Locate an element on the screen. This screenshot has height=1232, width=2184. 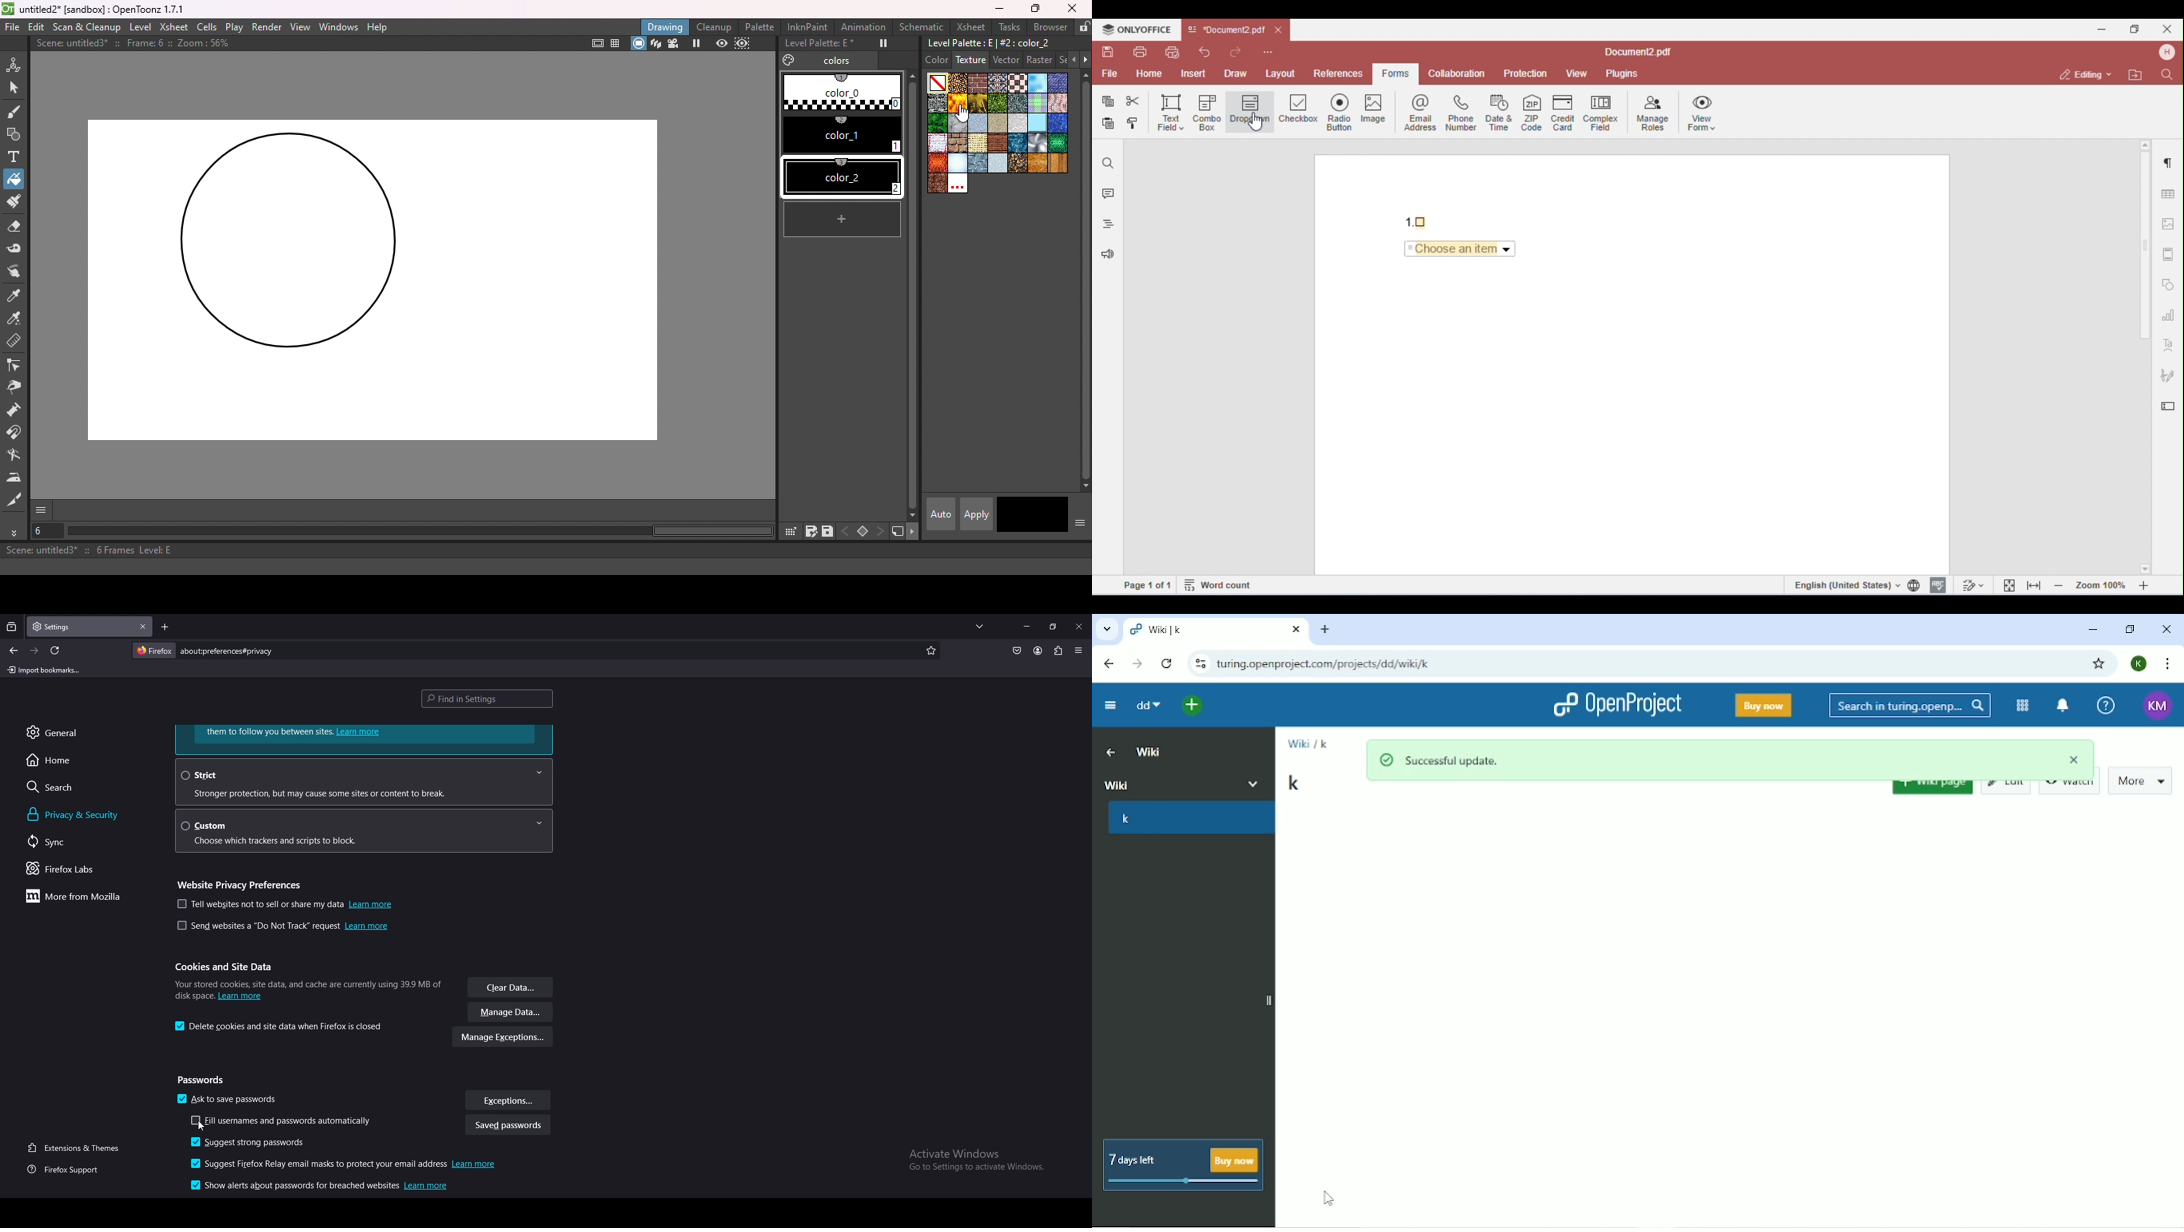
search is located at coordinates (70, 787).